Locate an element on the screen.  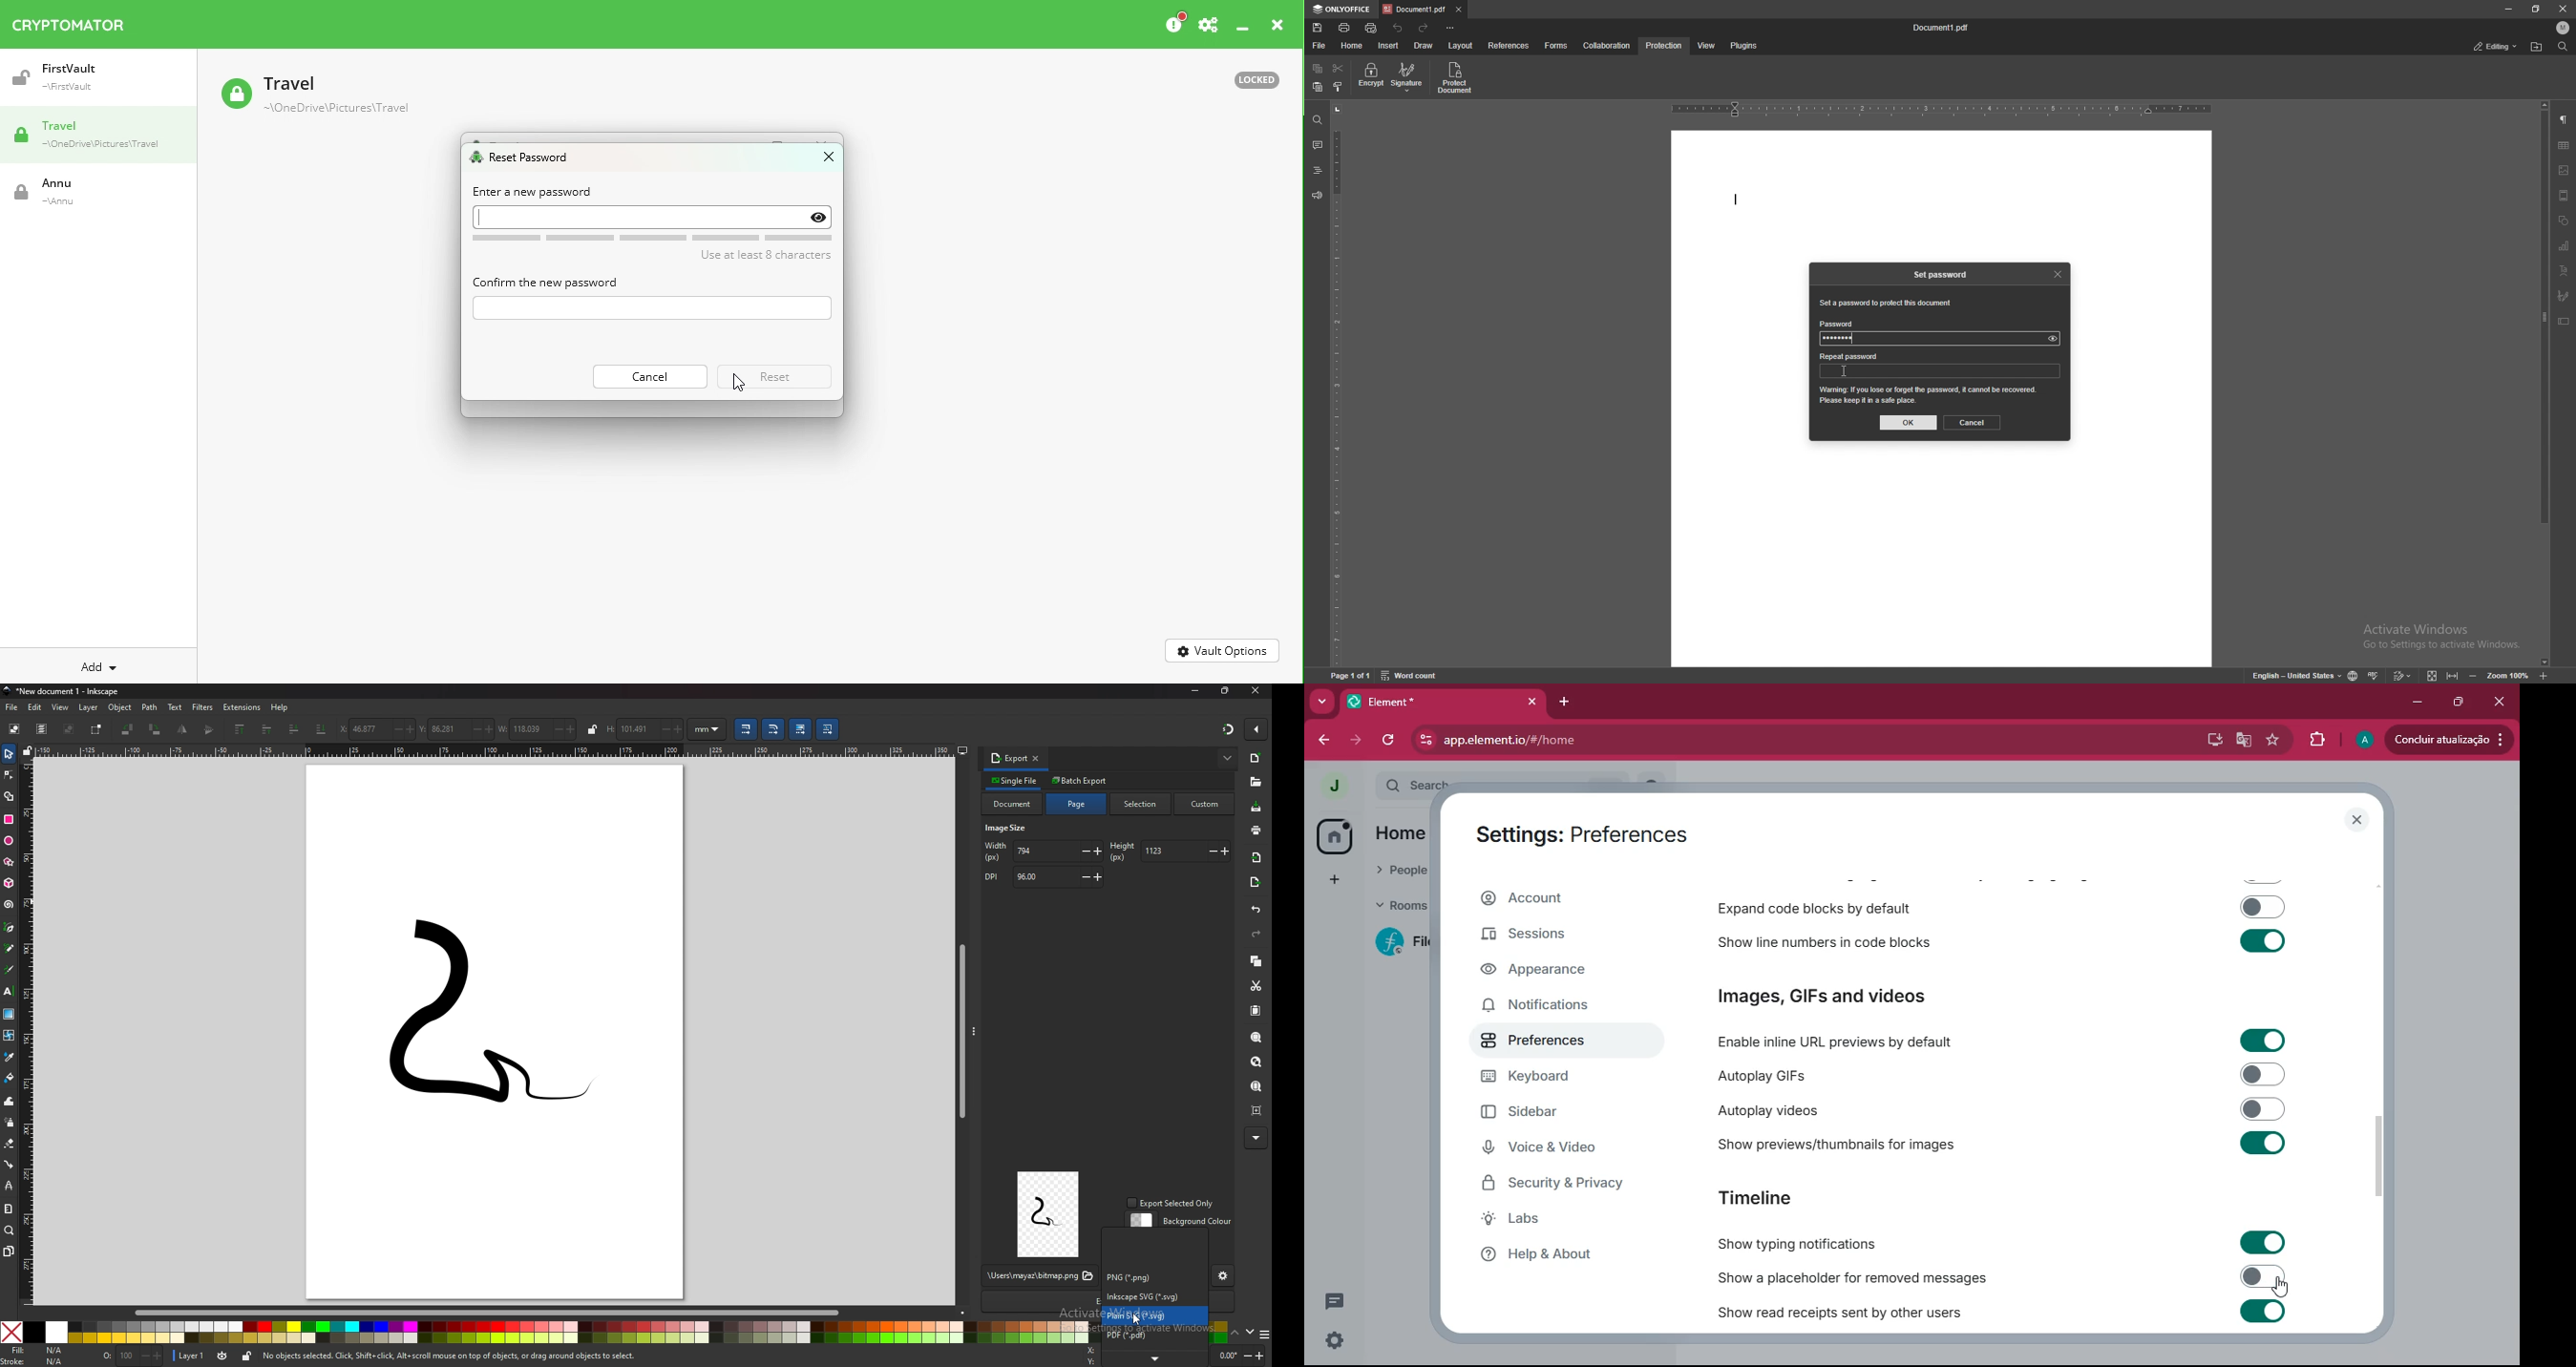
autoplay videos is located at coordinates (1821, 1109).